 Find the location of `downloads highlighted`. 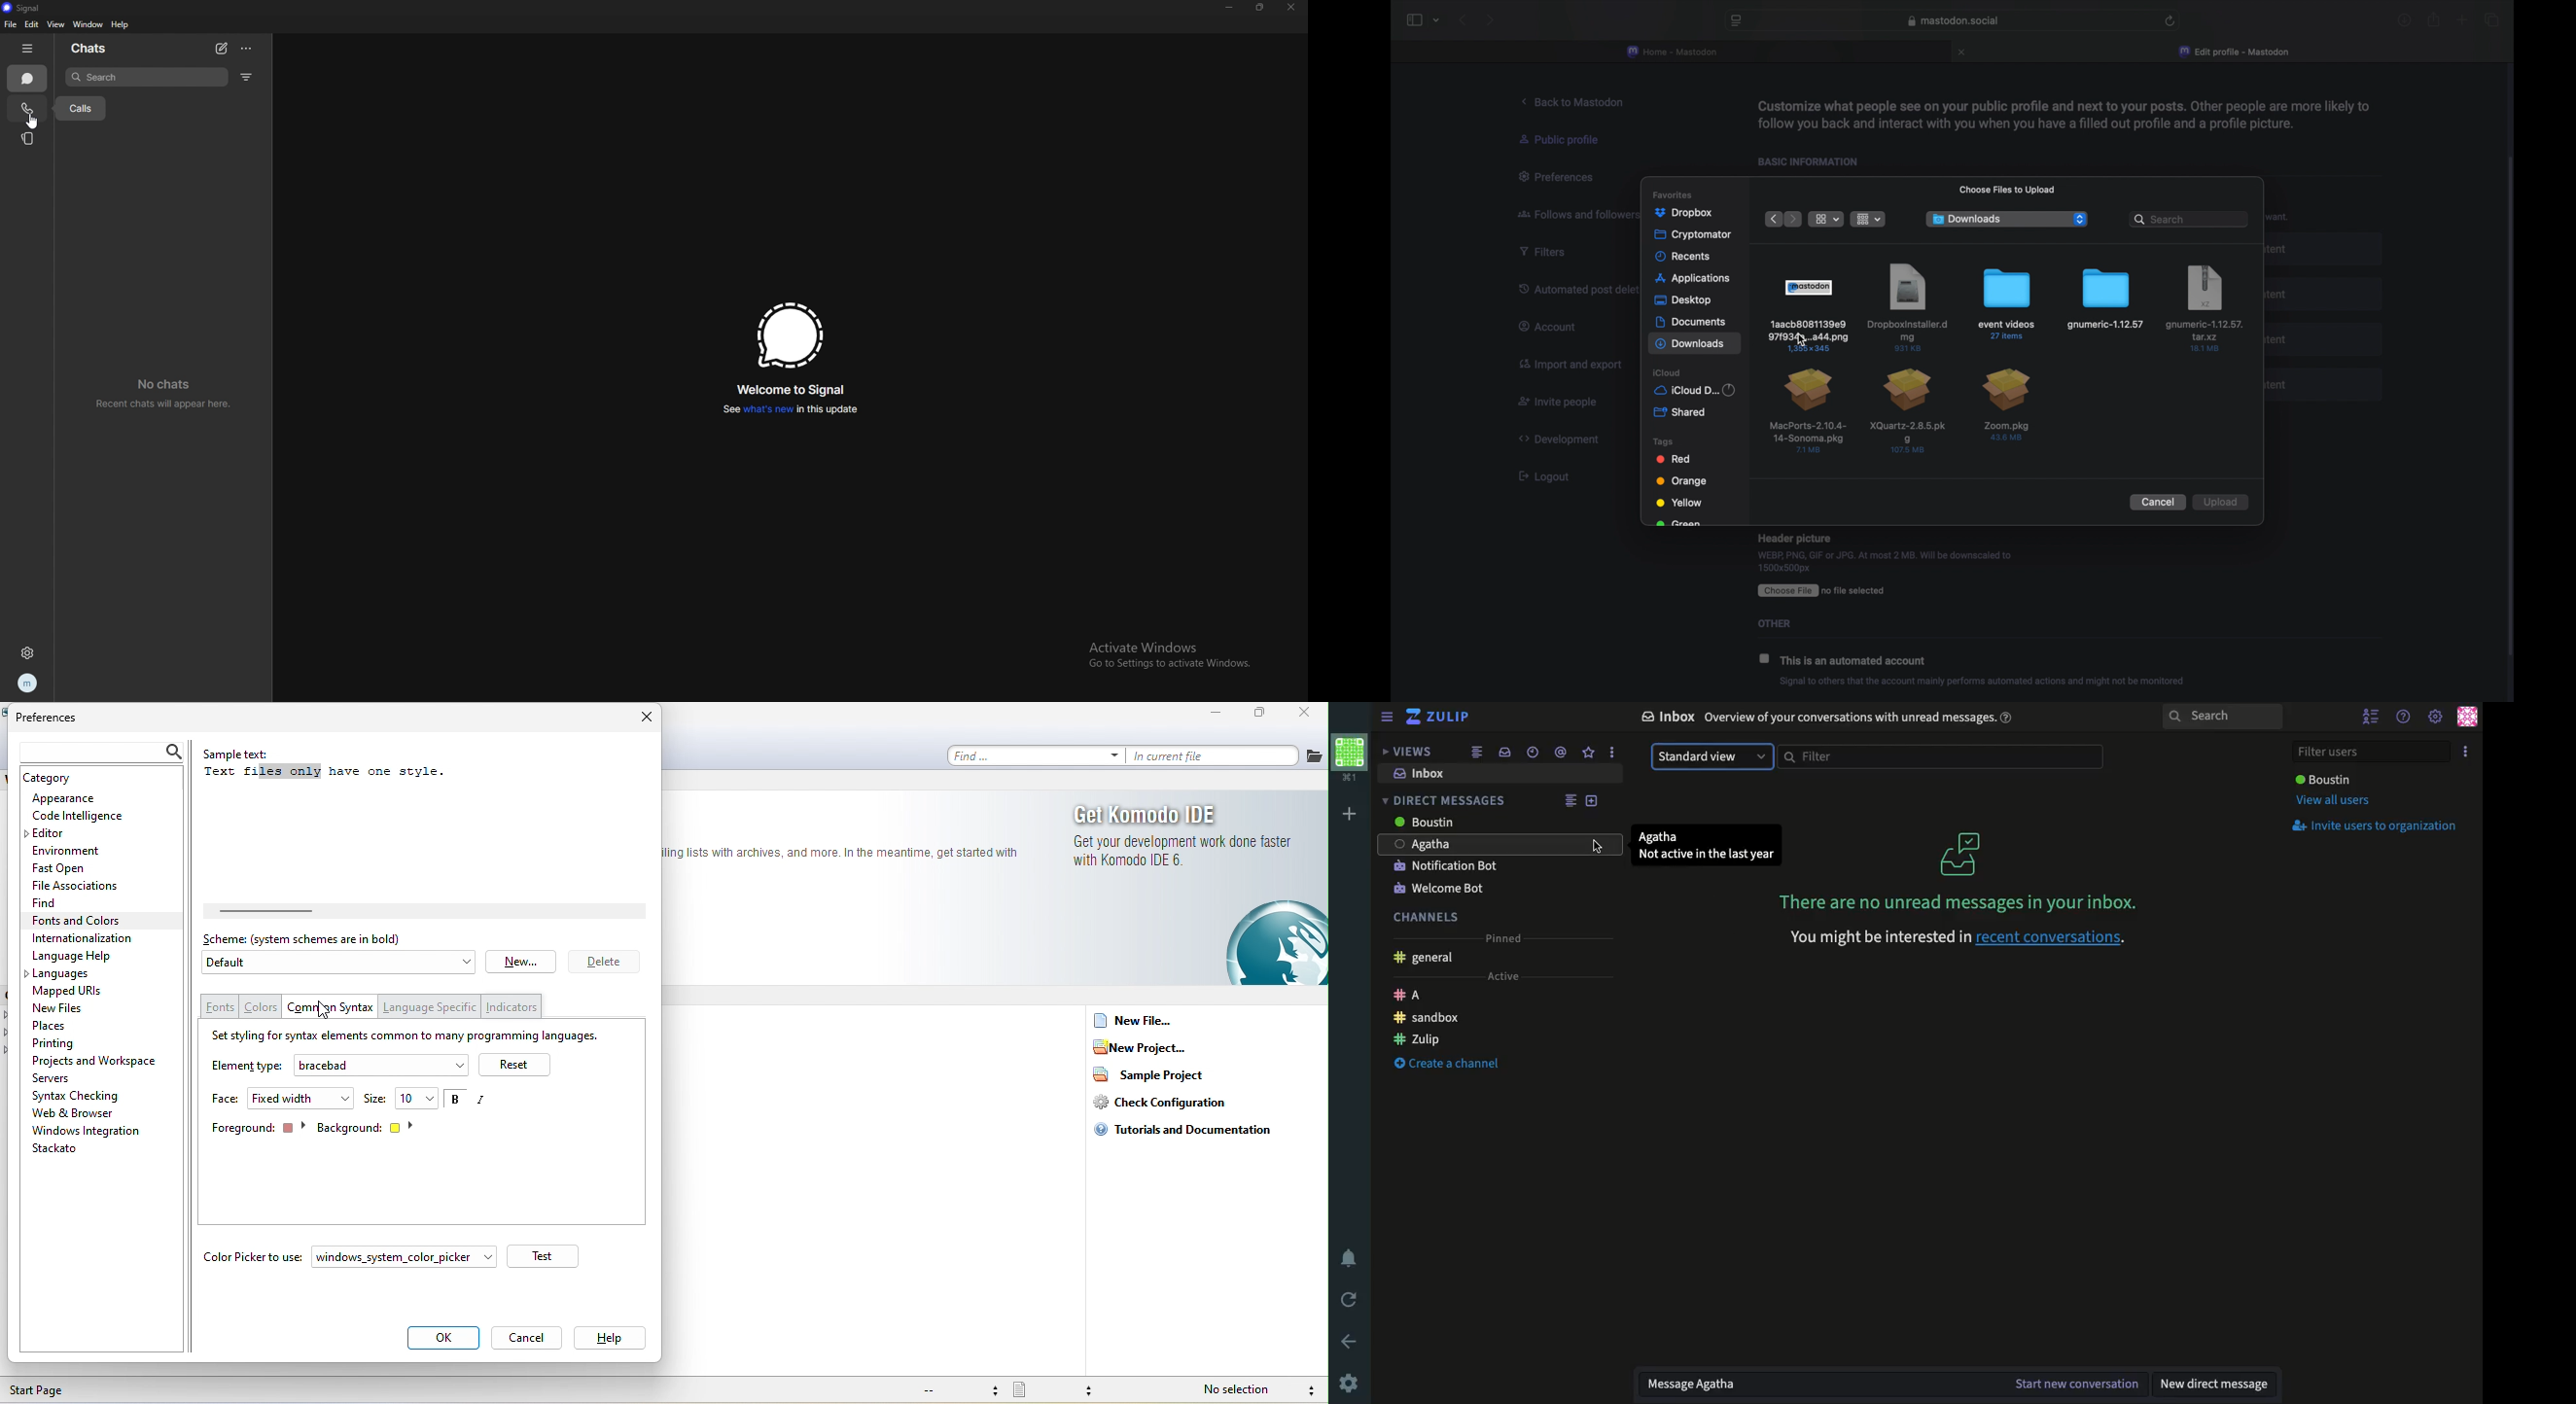

downloads highlighted is located at coordinates (1695, 343).